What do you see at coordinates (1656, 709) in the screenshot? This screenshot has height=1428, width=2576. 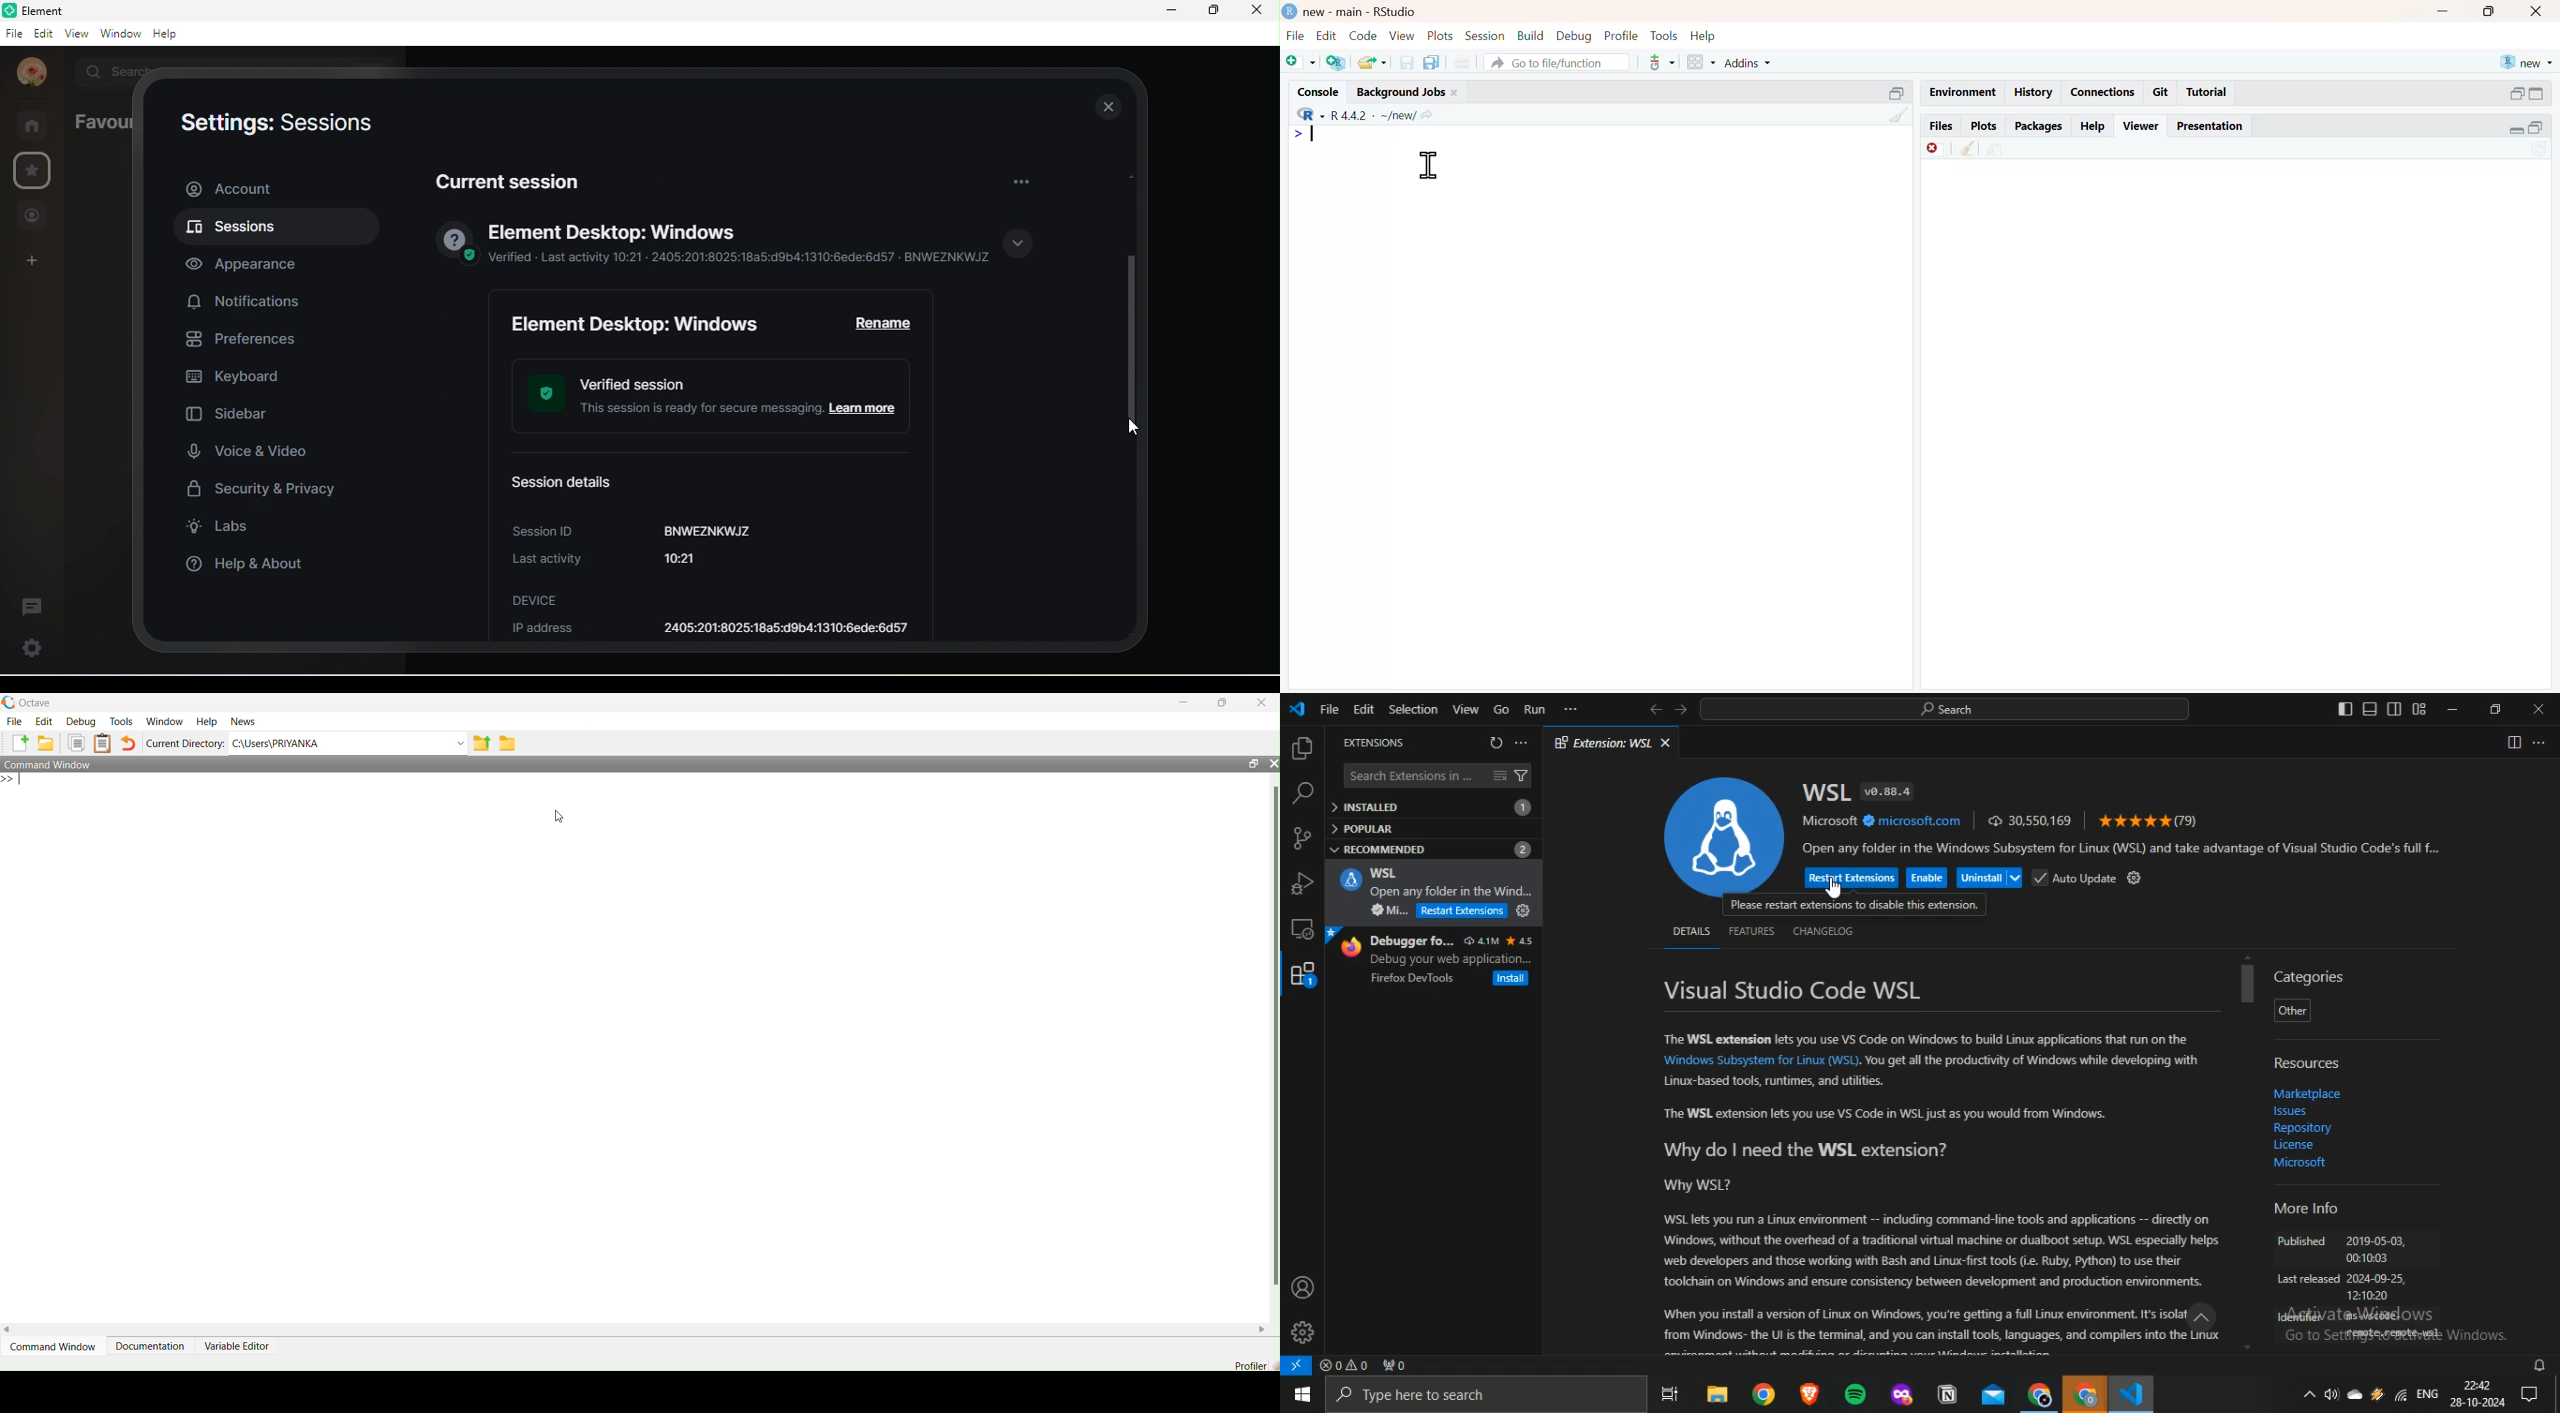 I see `back` at bounding box center [1656, 709].